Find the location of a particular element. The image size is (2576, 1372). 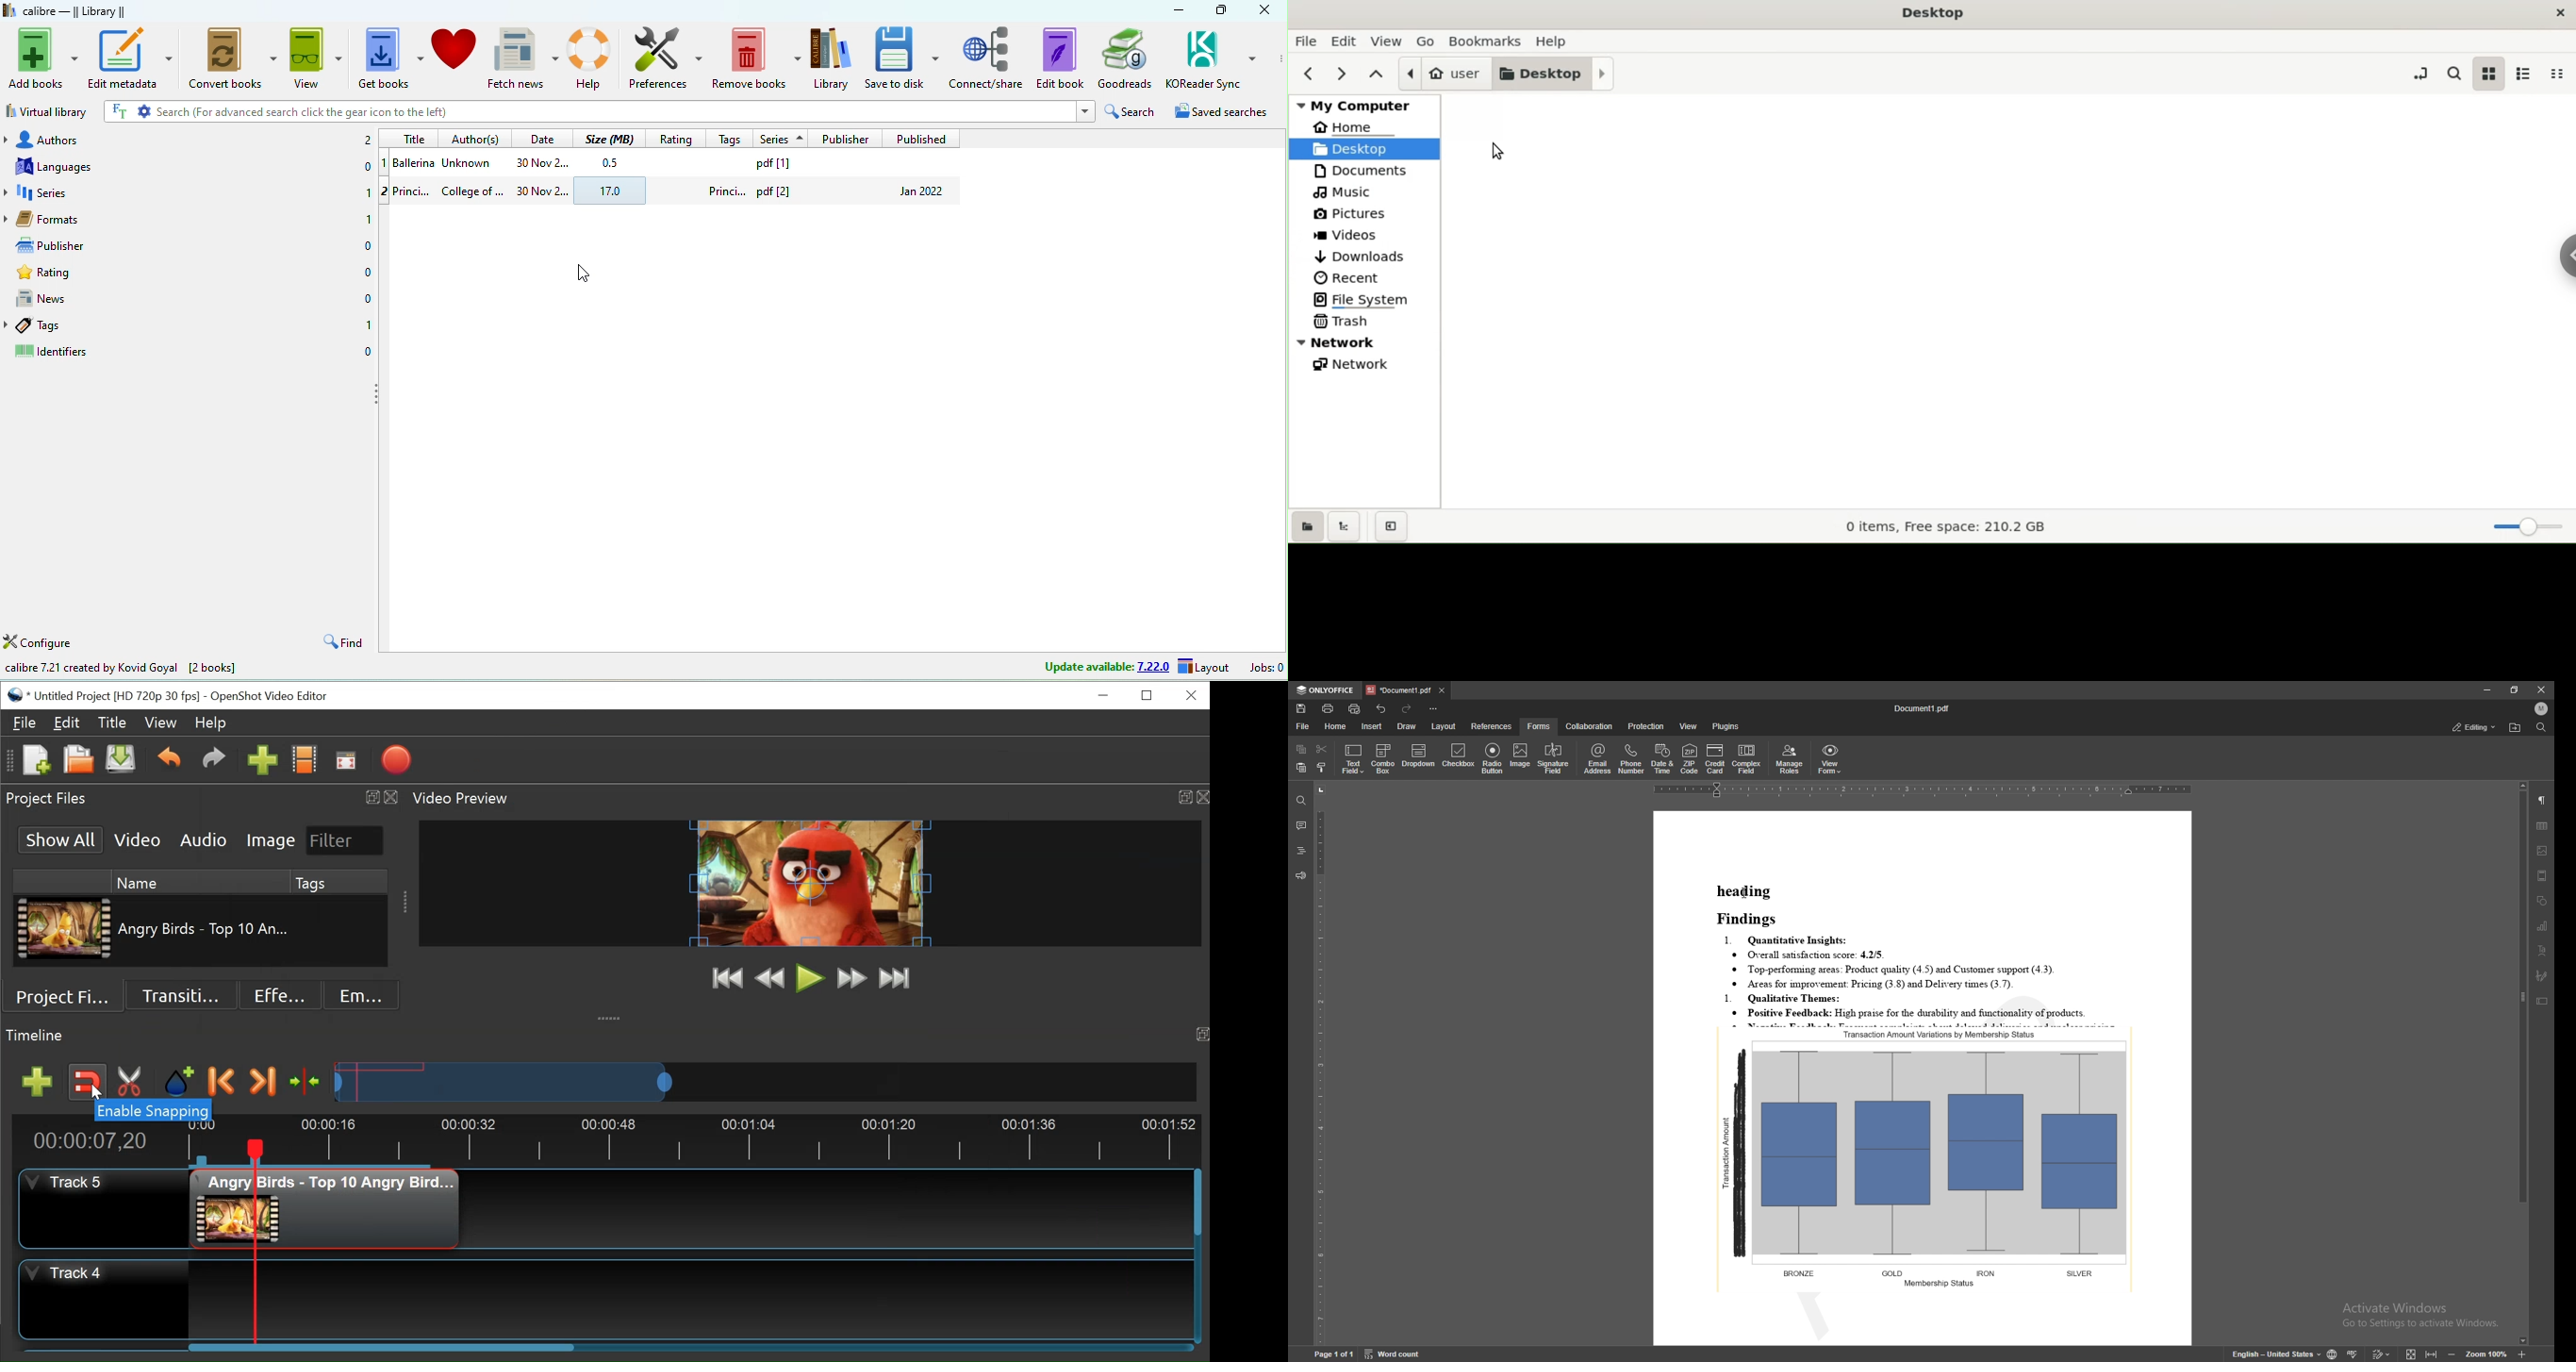

Filter is located at coordinates (343, 840).